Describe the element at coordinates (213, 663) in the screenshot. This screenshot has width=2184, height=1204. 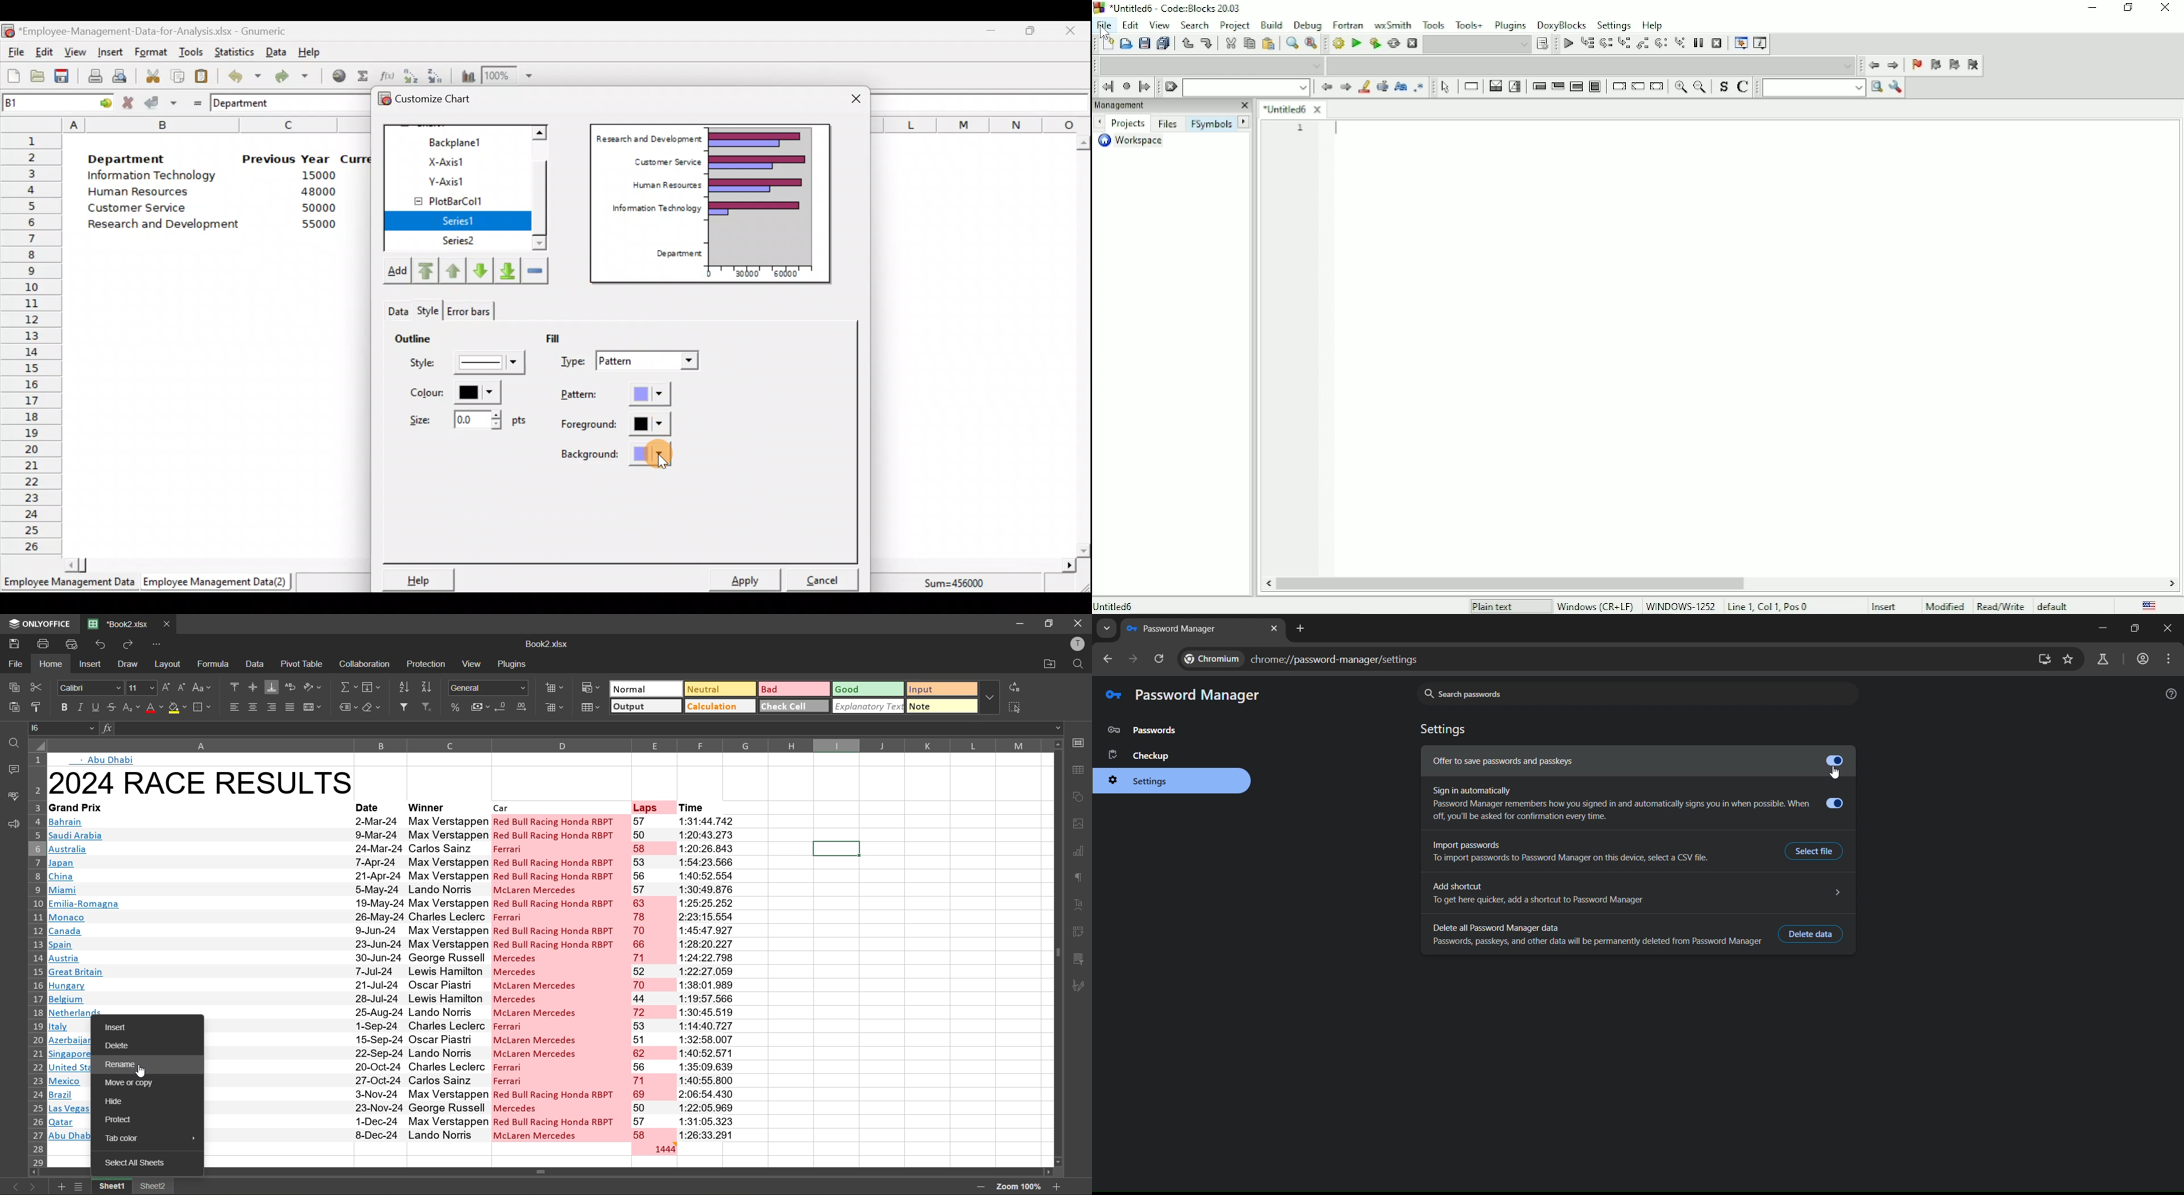
I see `formula` at that location.